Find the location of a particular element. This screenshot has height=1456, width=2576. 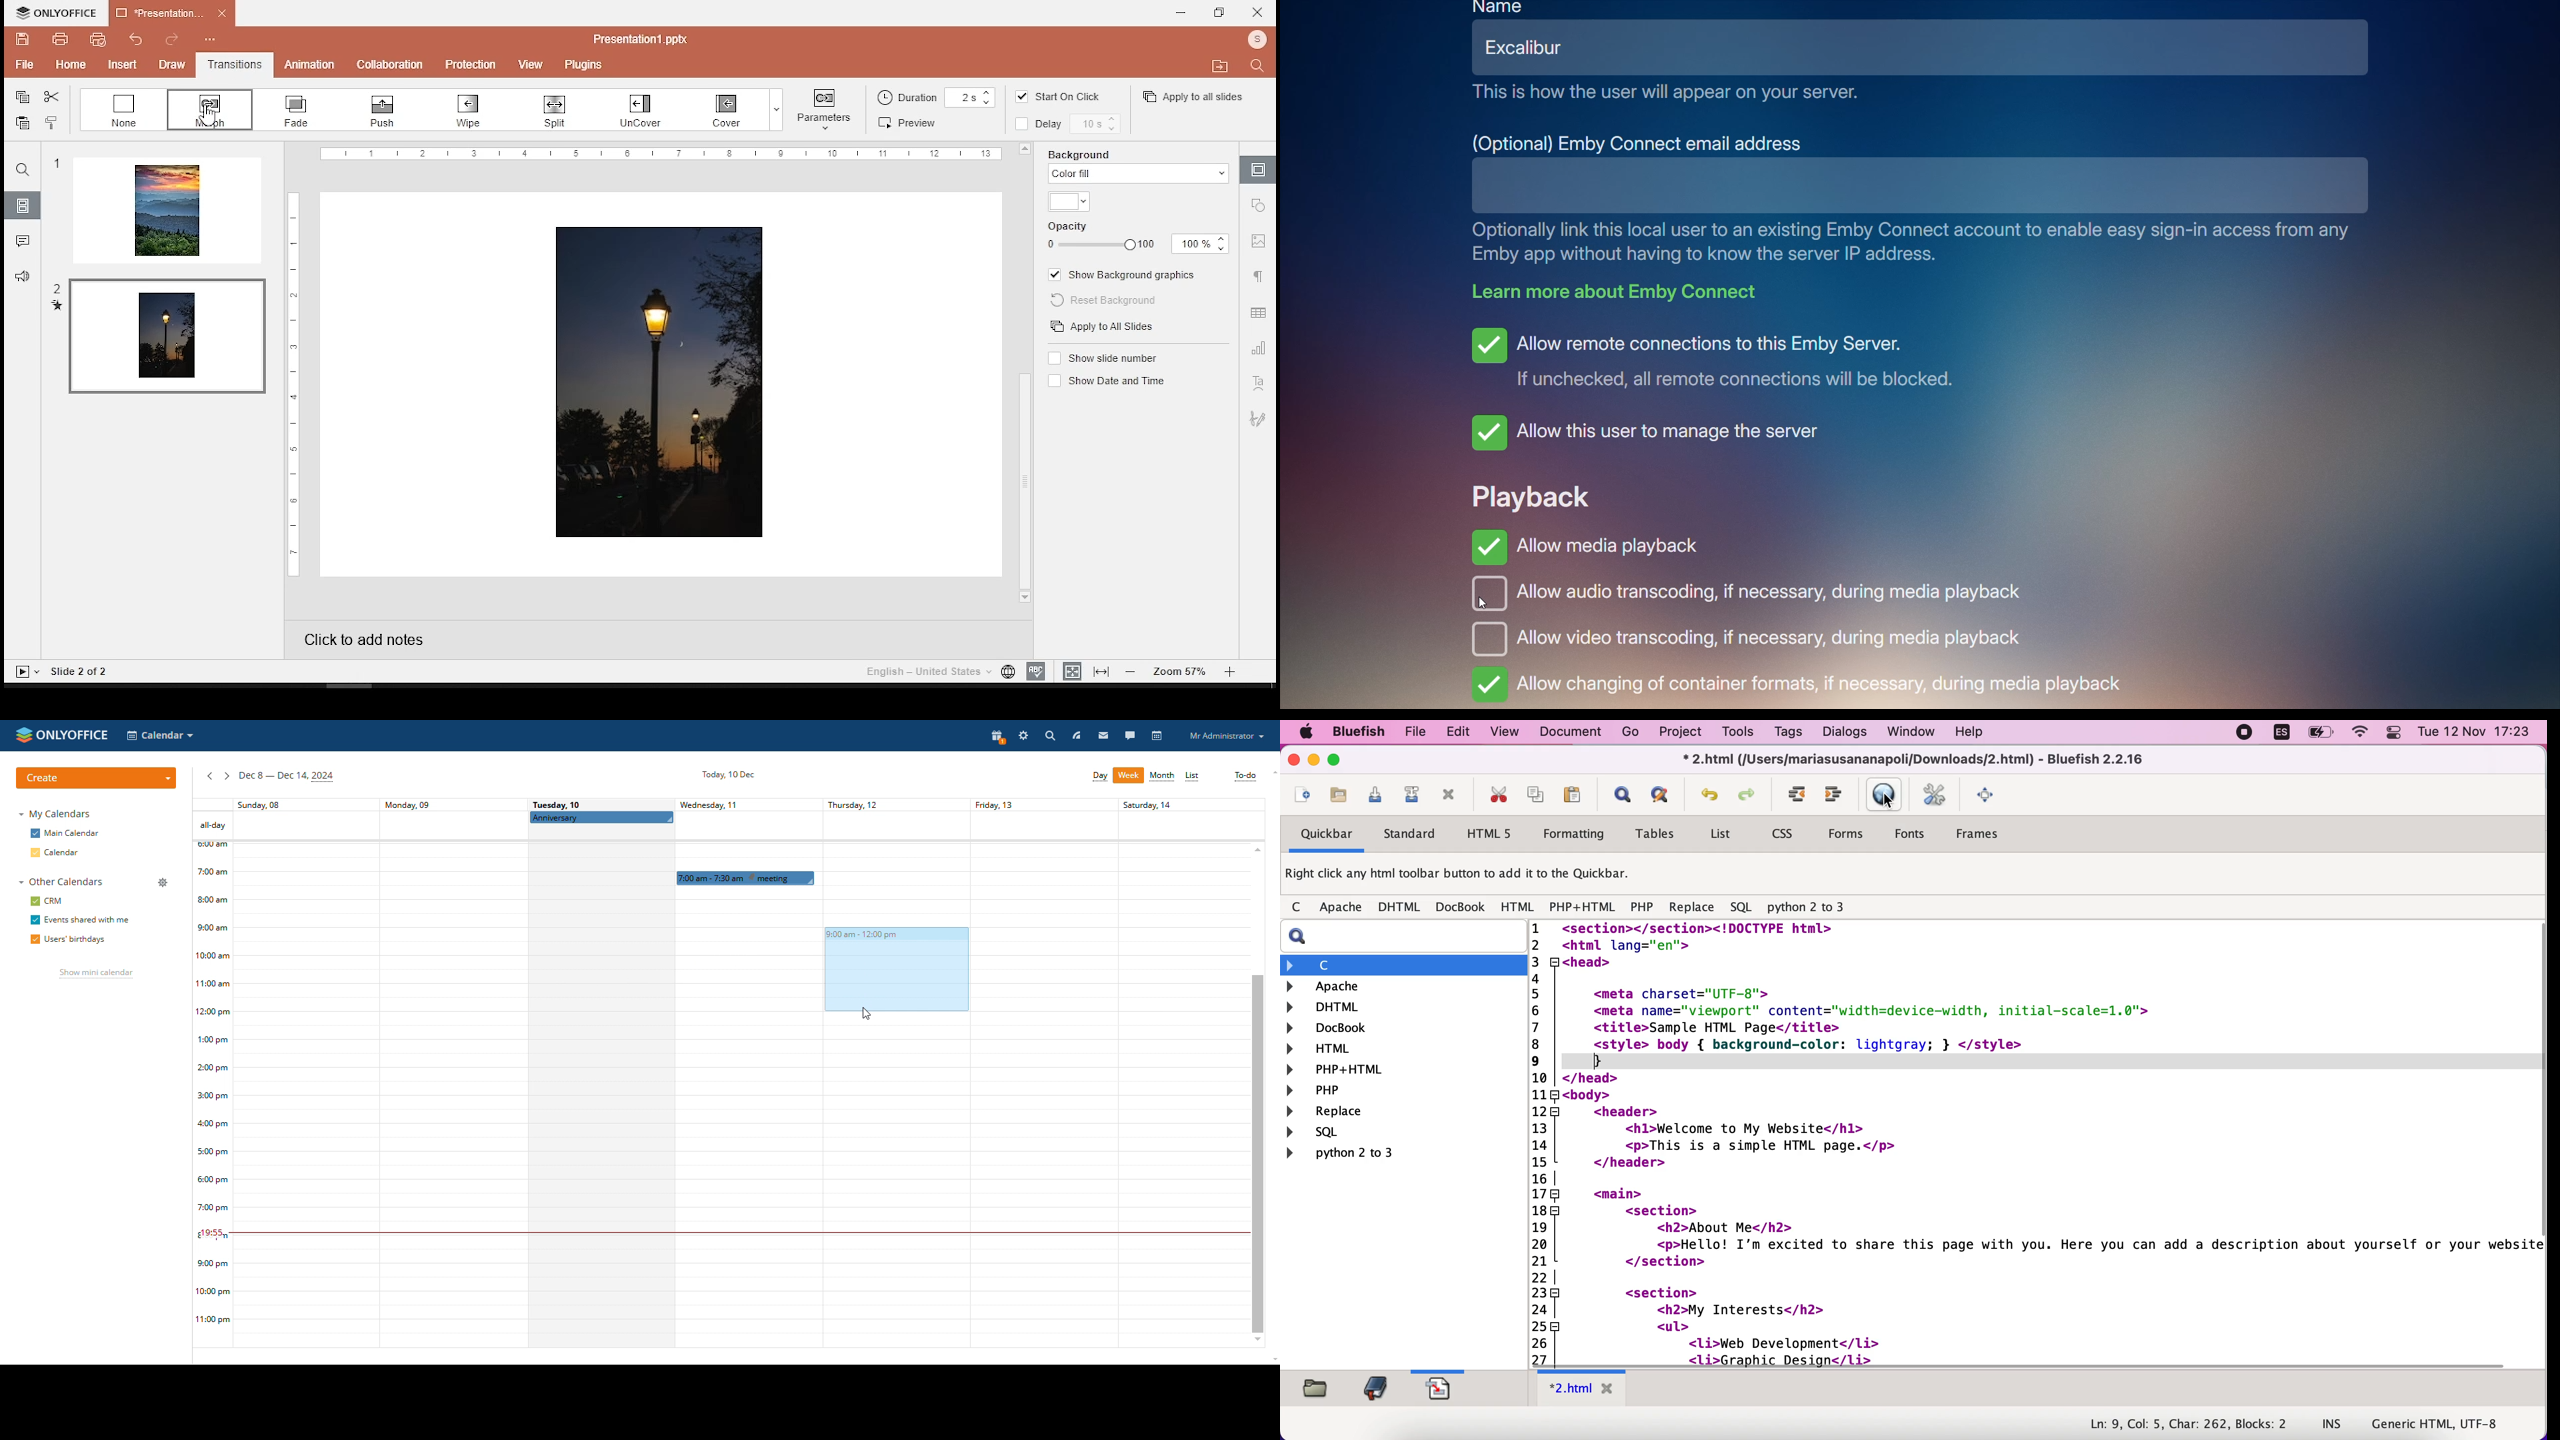

php+html is located at coordinates (1397, 1070).